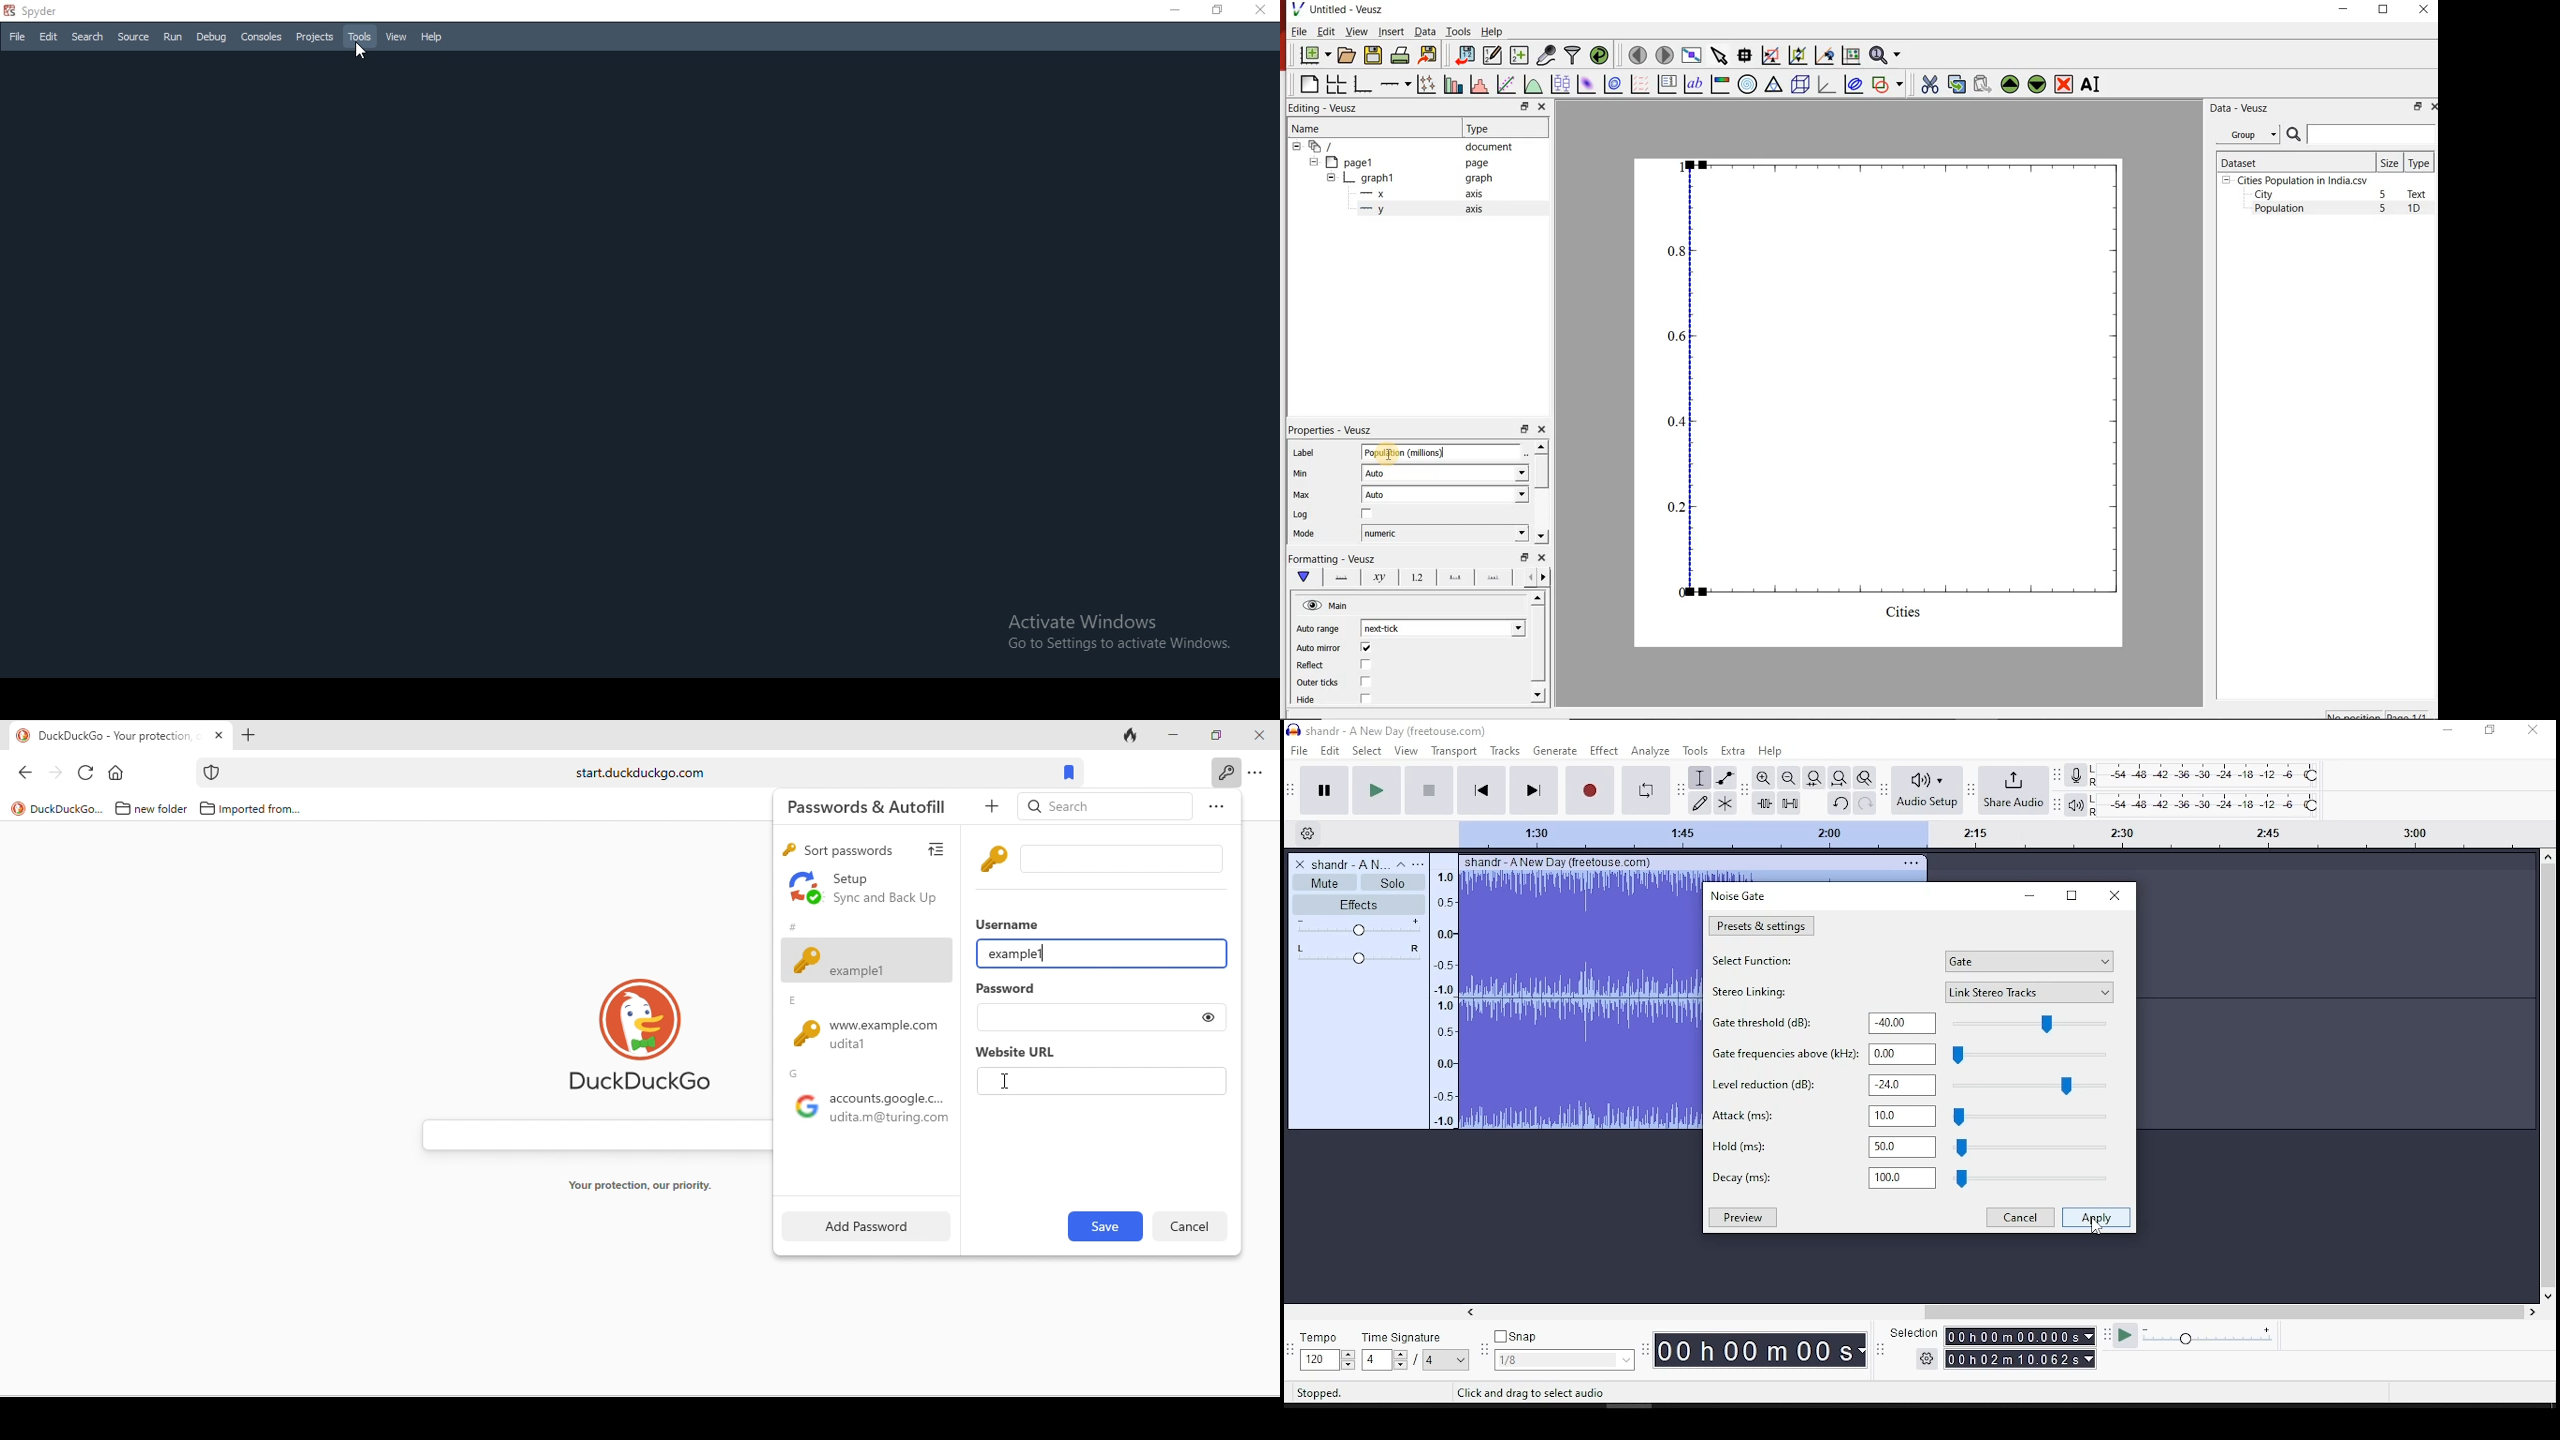  Describe the element at coordinates (8, 10) in the screenshot. I see `logo` at that location.